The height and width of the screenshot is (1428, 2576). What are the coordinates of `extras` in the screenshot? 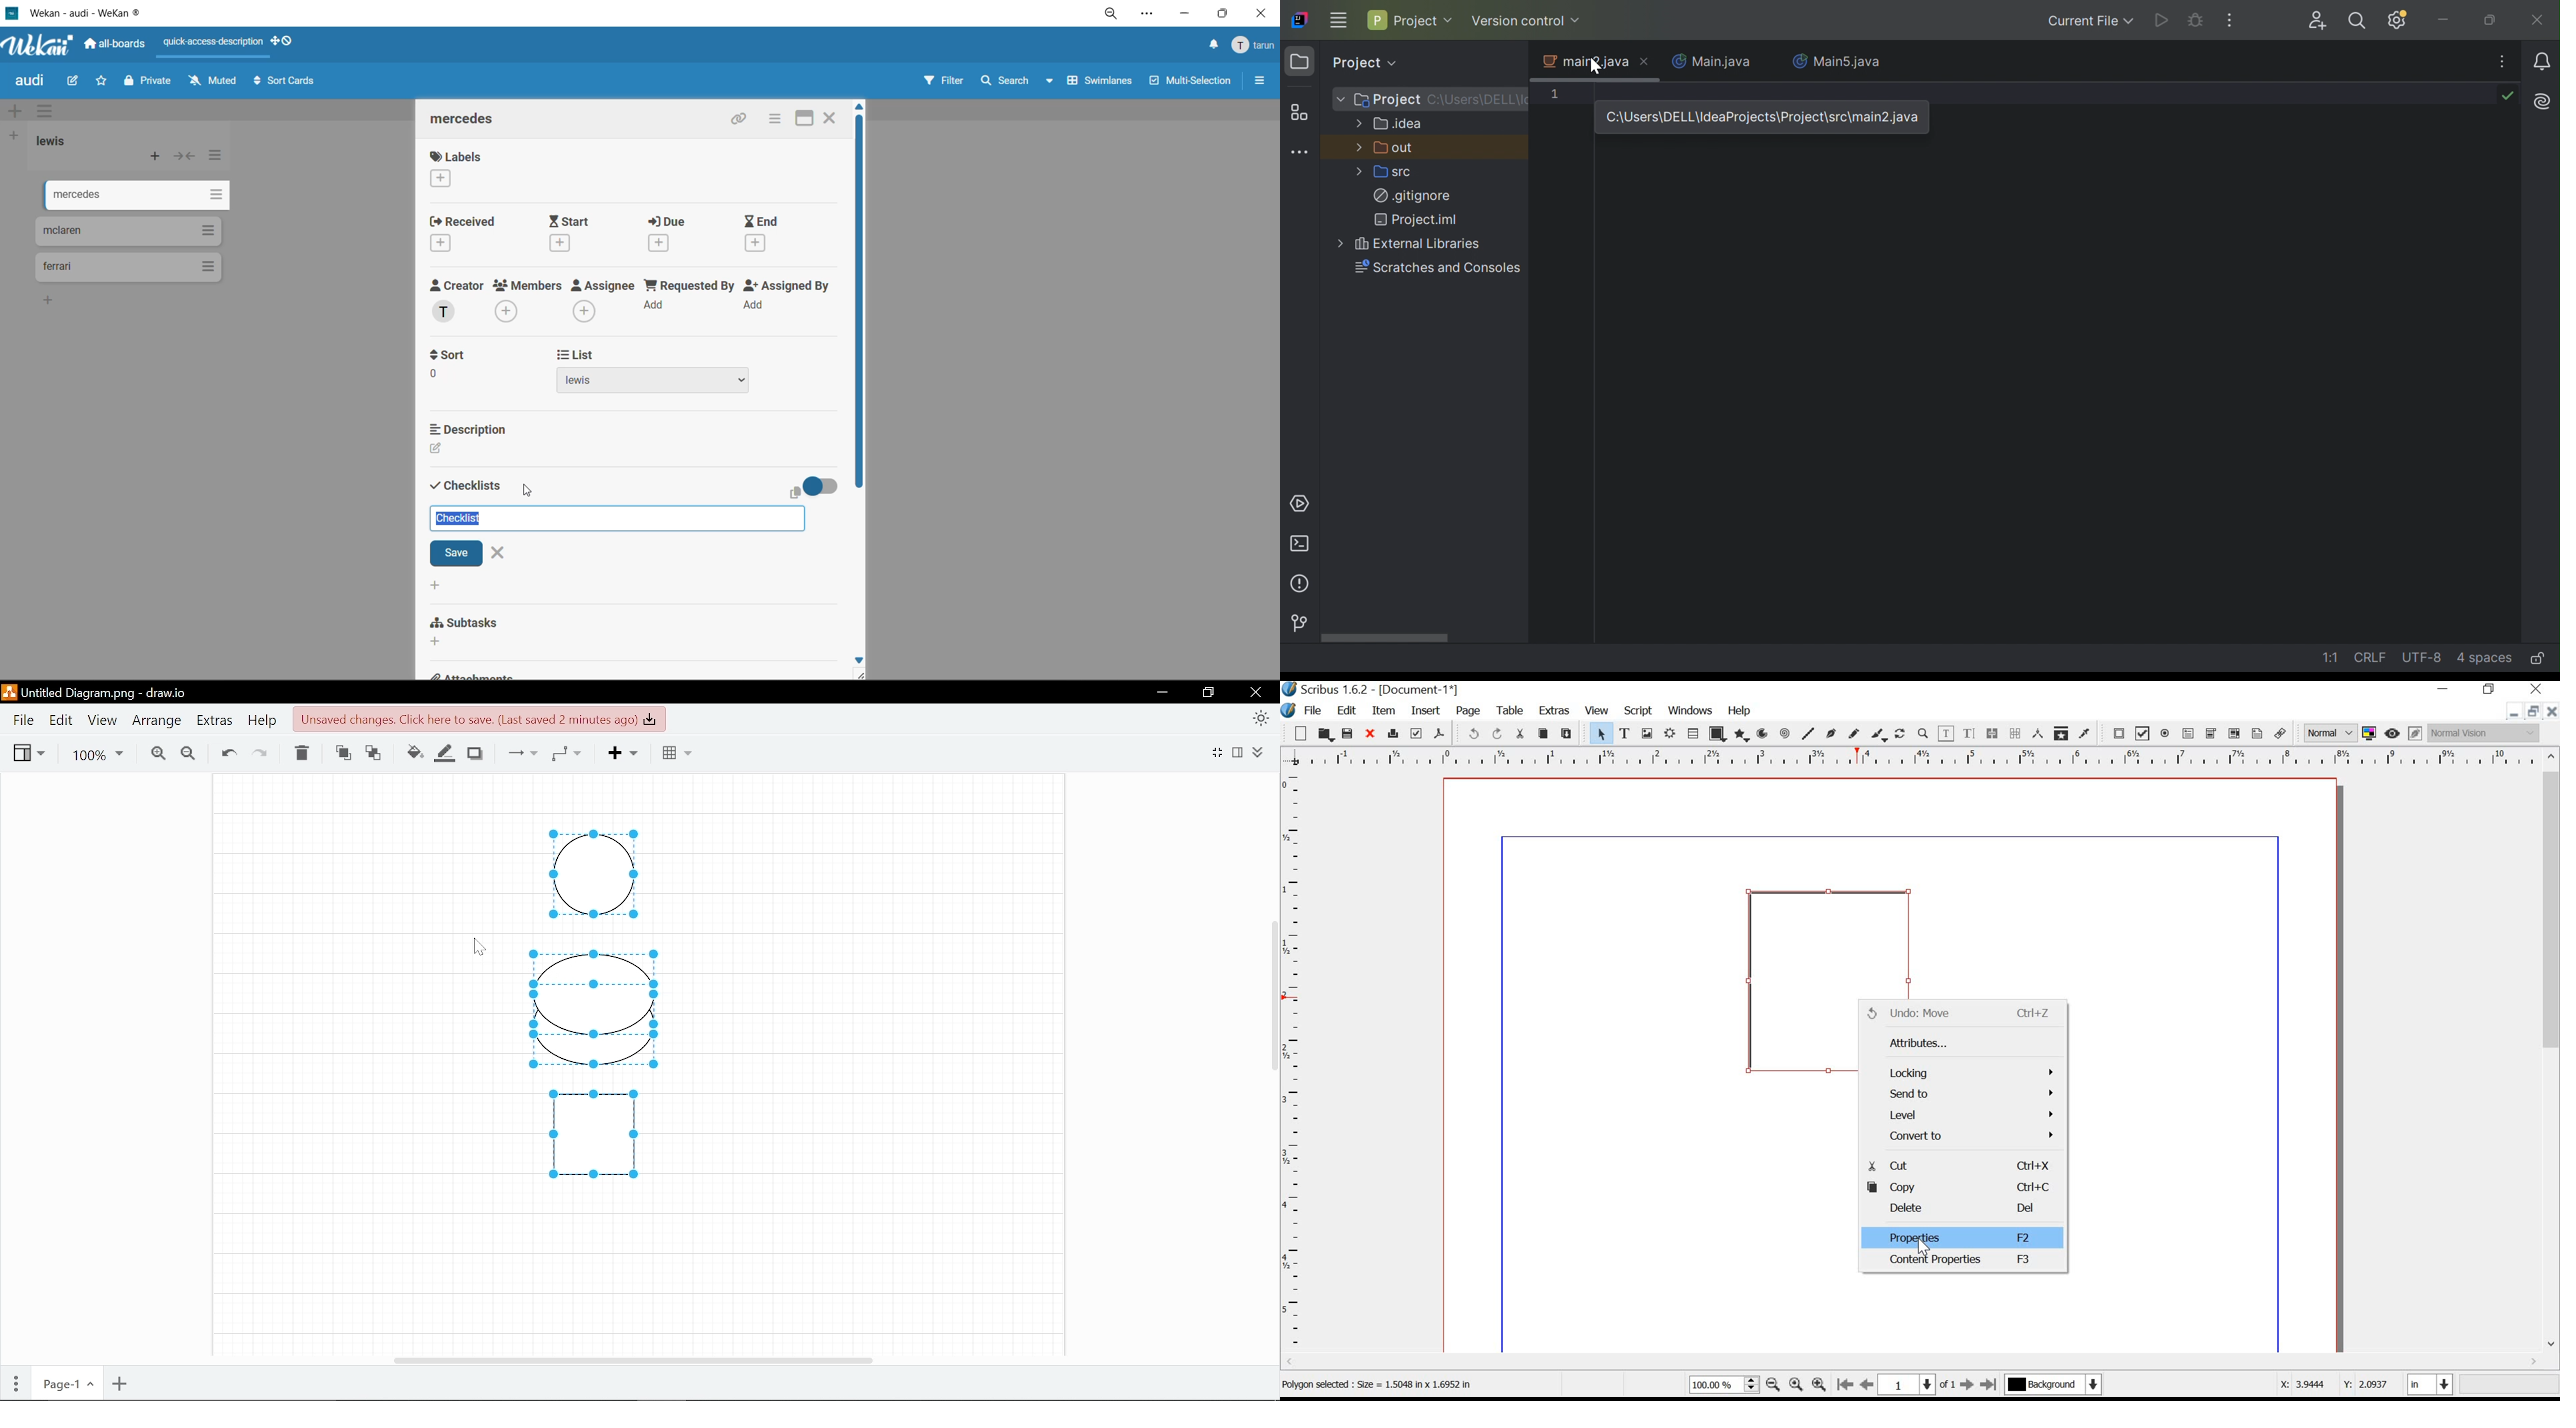 It's located at (1555, 710).